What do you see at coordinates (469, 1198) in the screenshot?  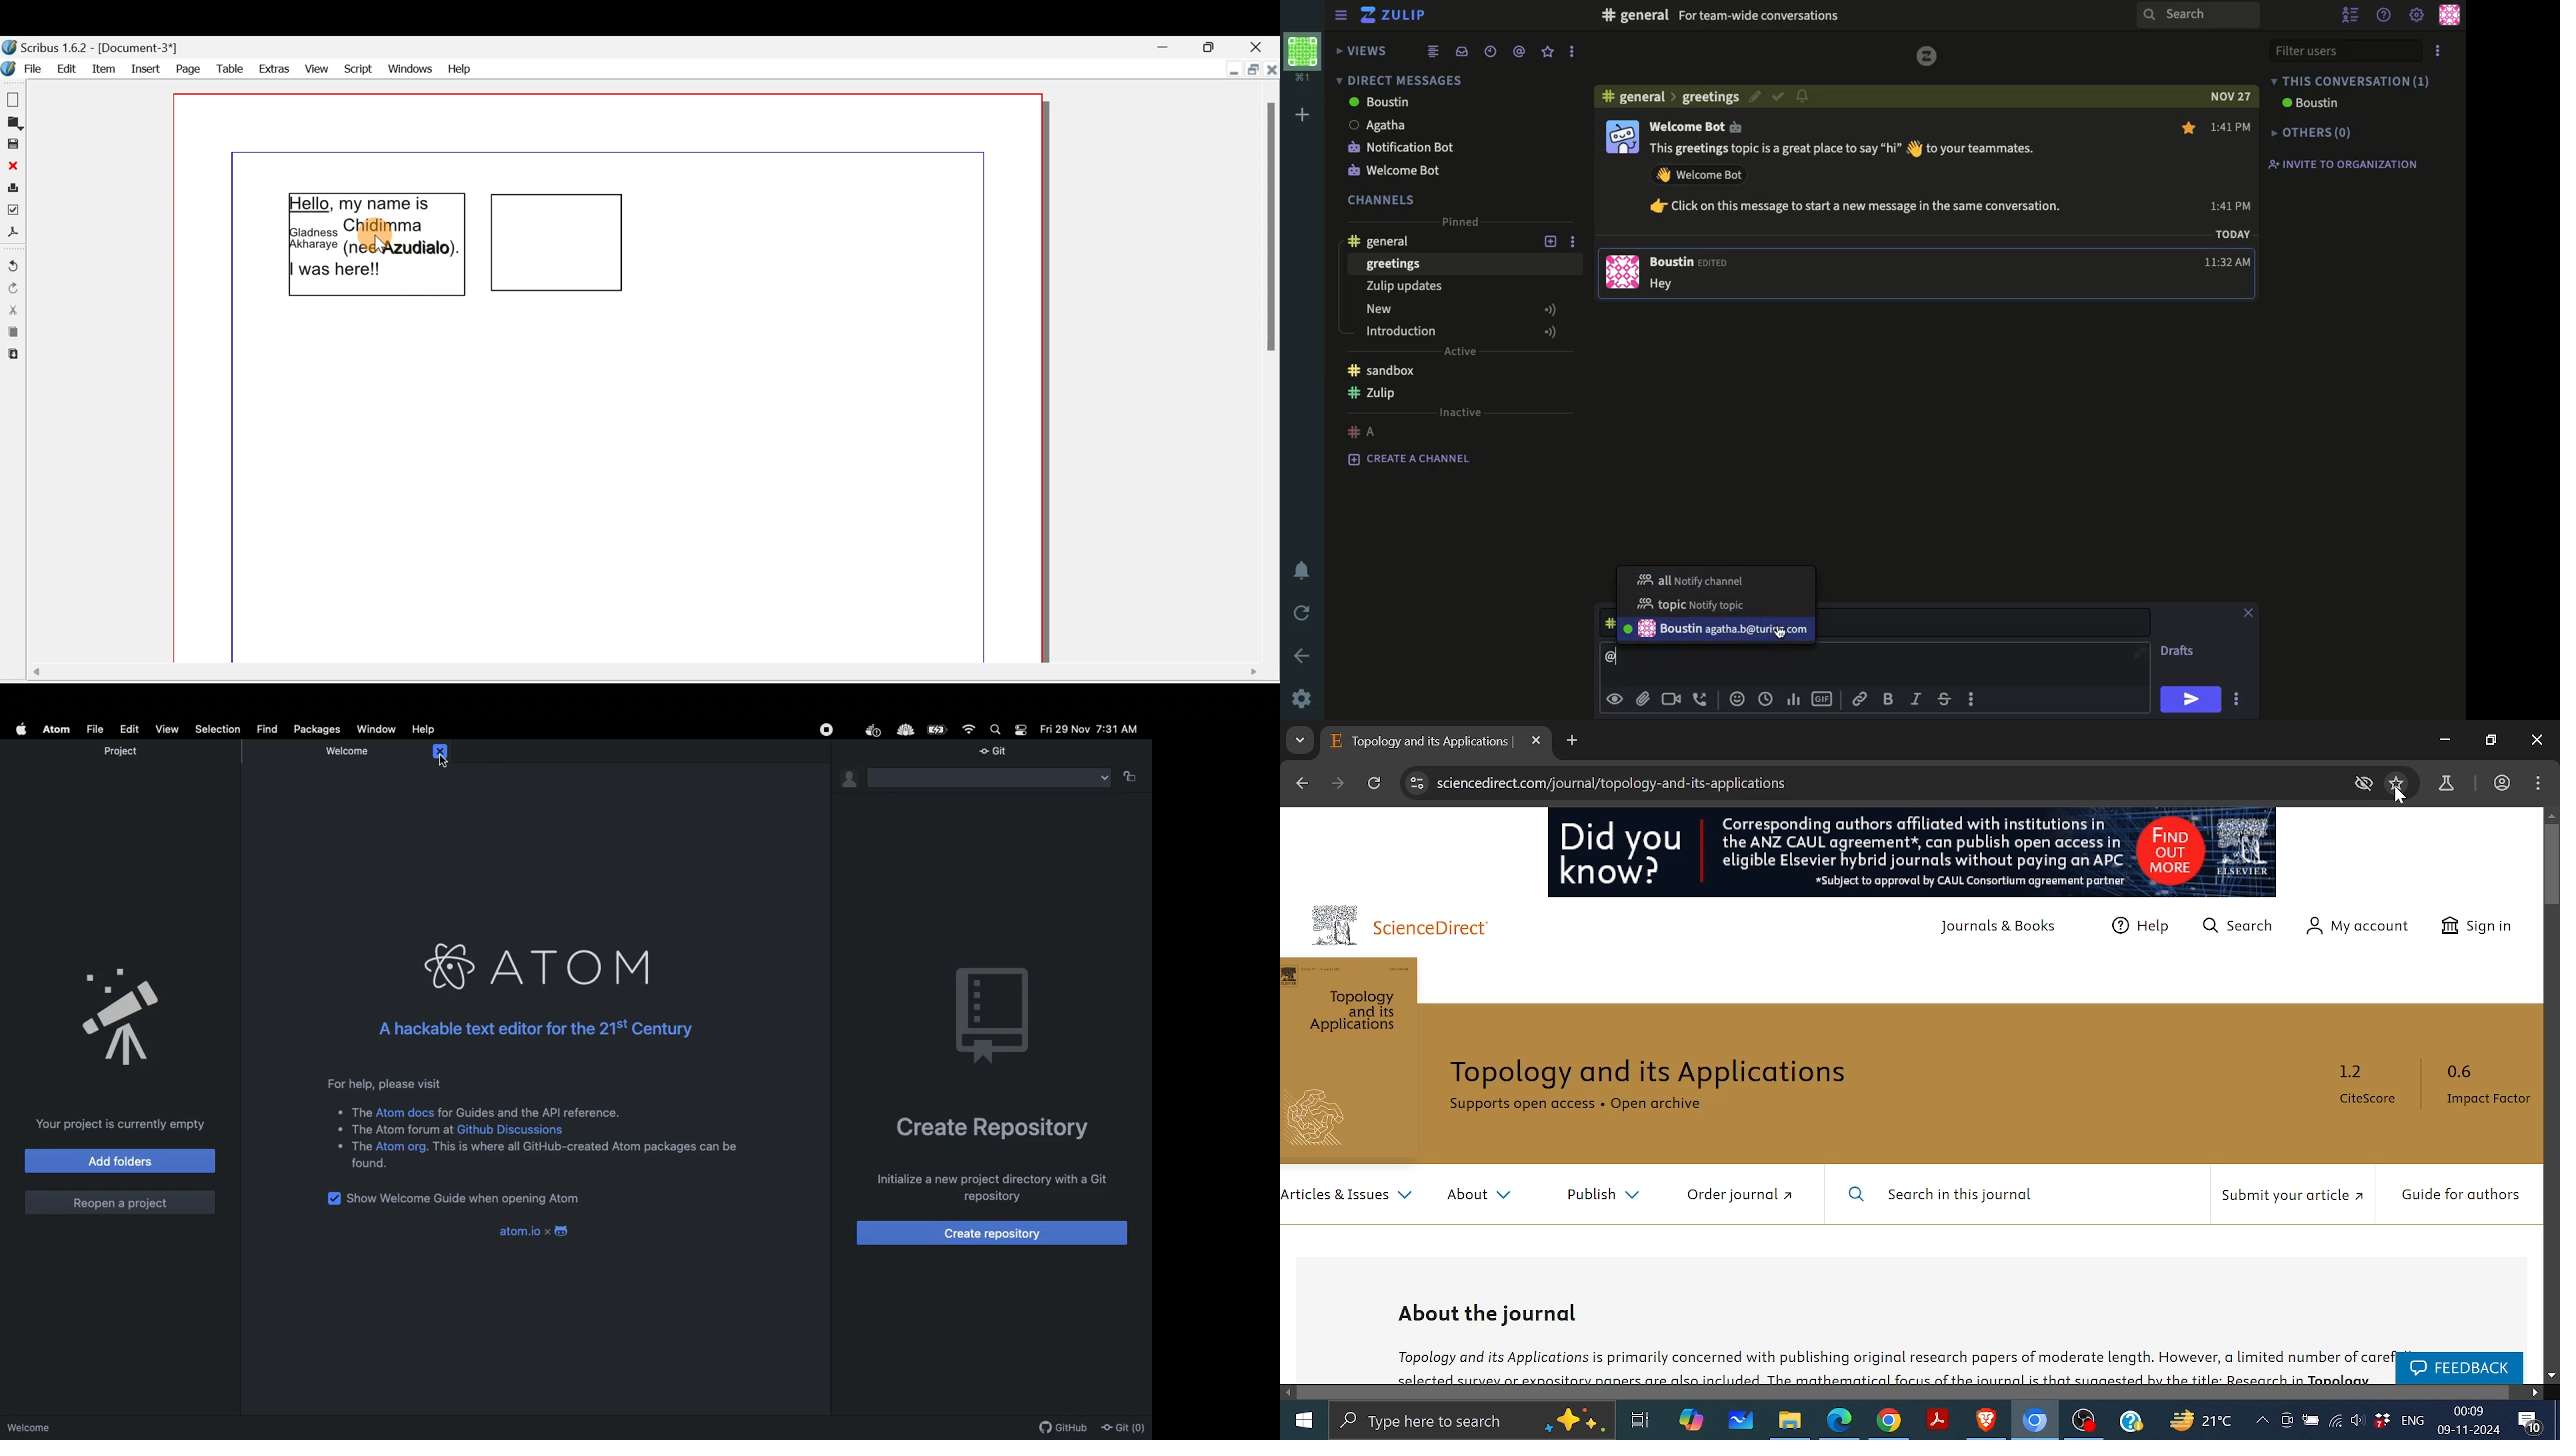 I see `Show welcome guide when opening Atom` at bounding box center [469, 1198].